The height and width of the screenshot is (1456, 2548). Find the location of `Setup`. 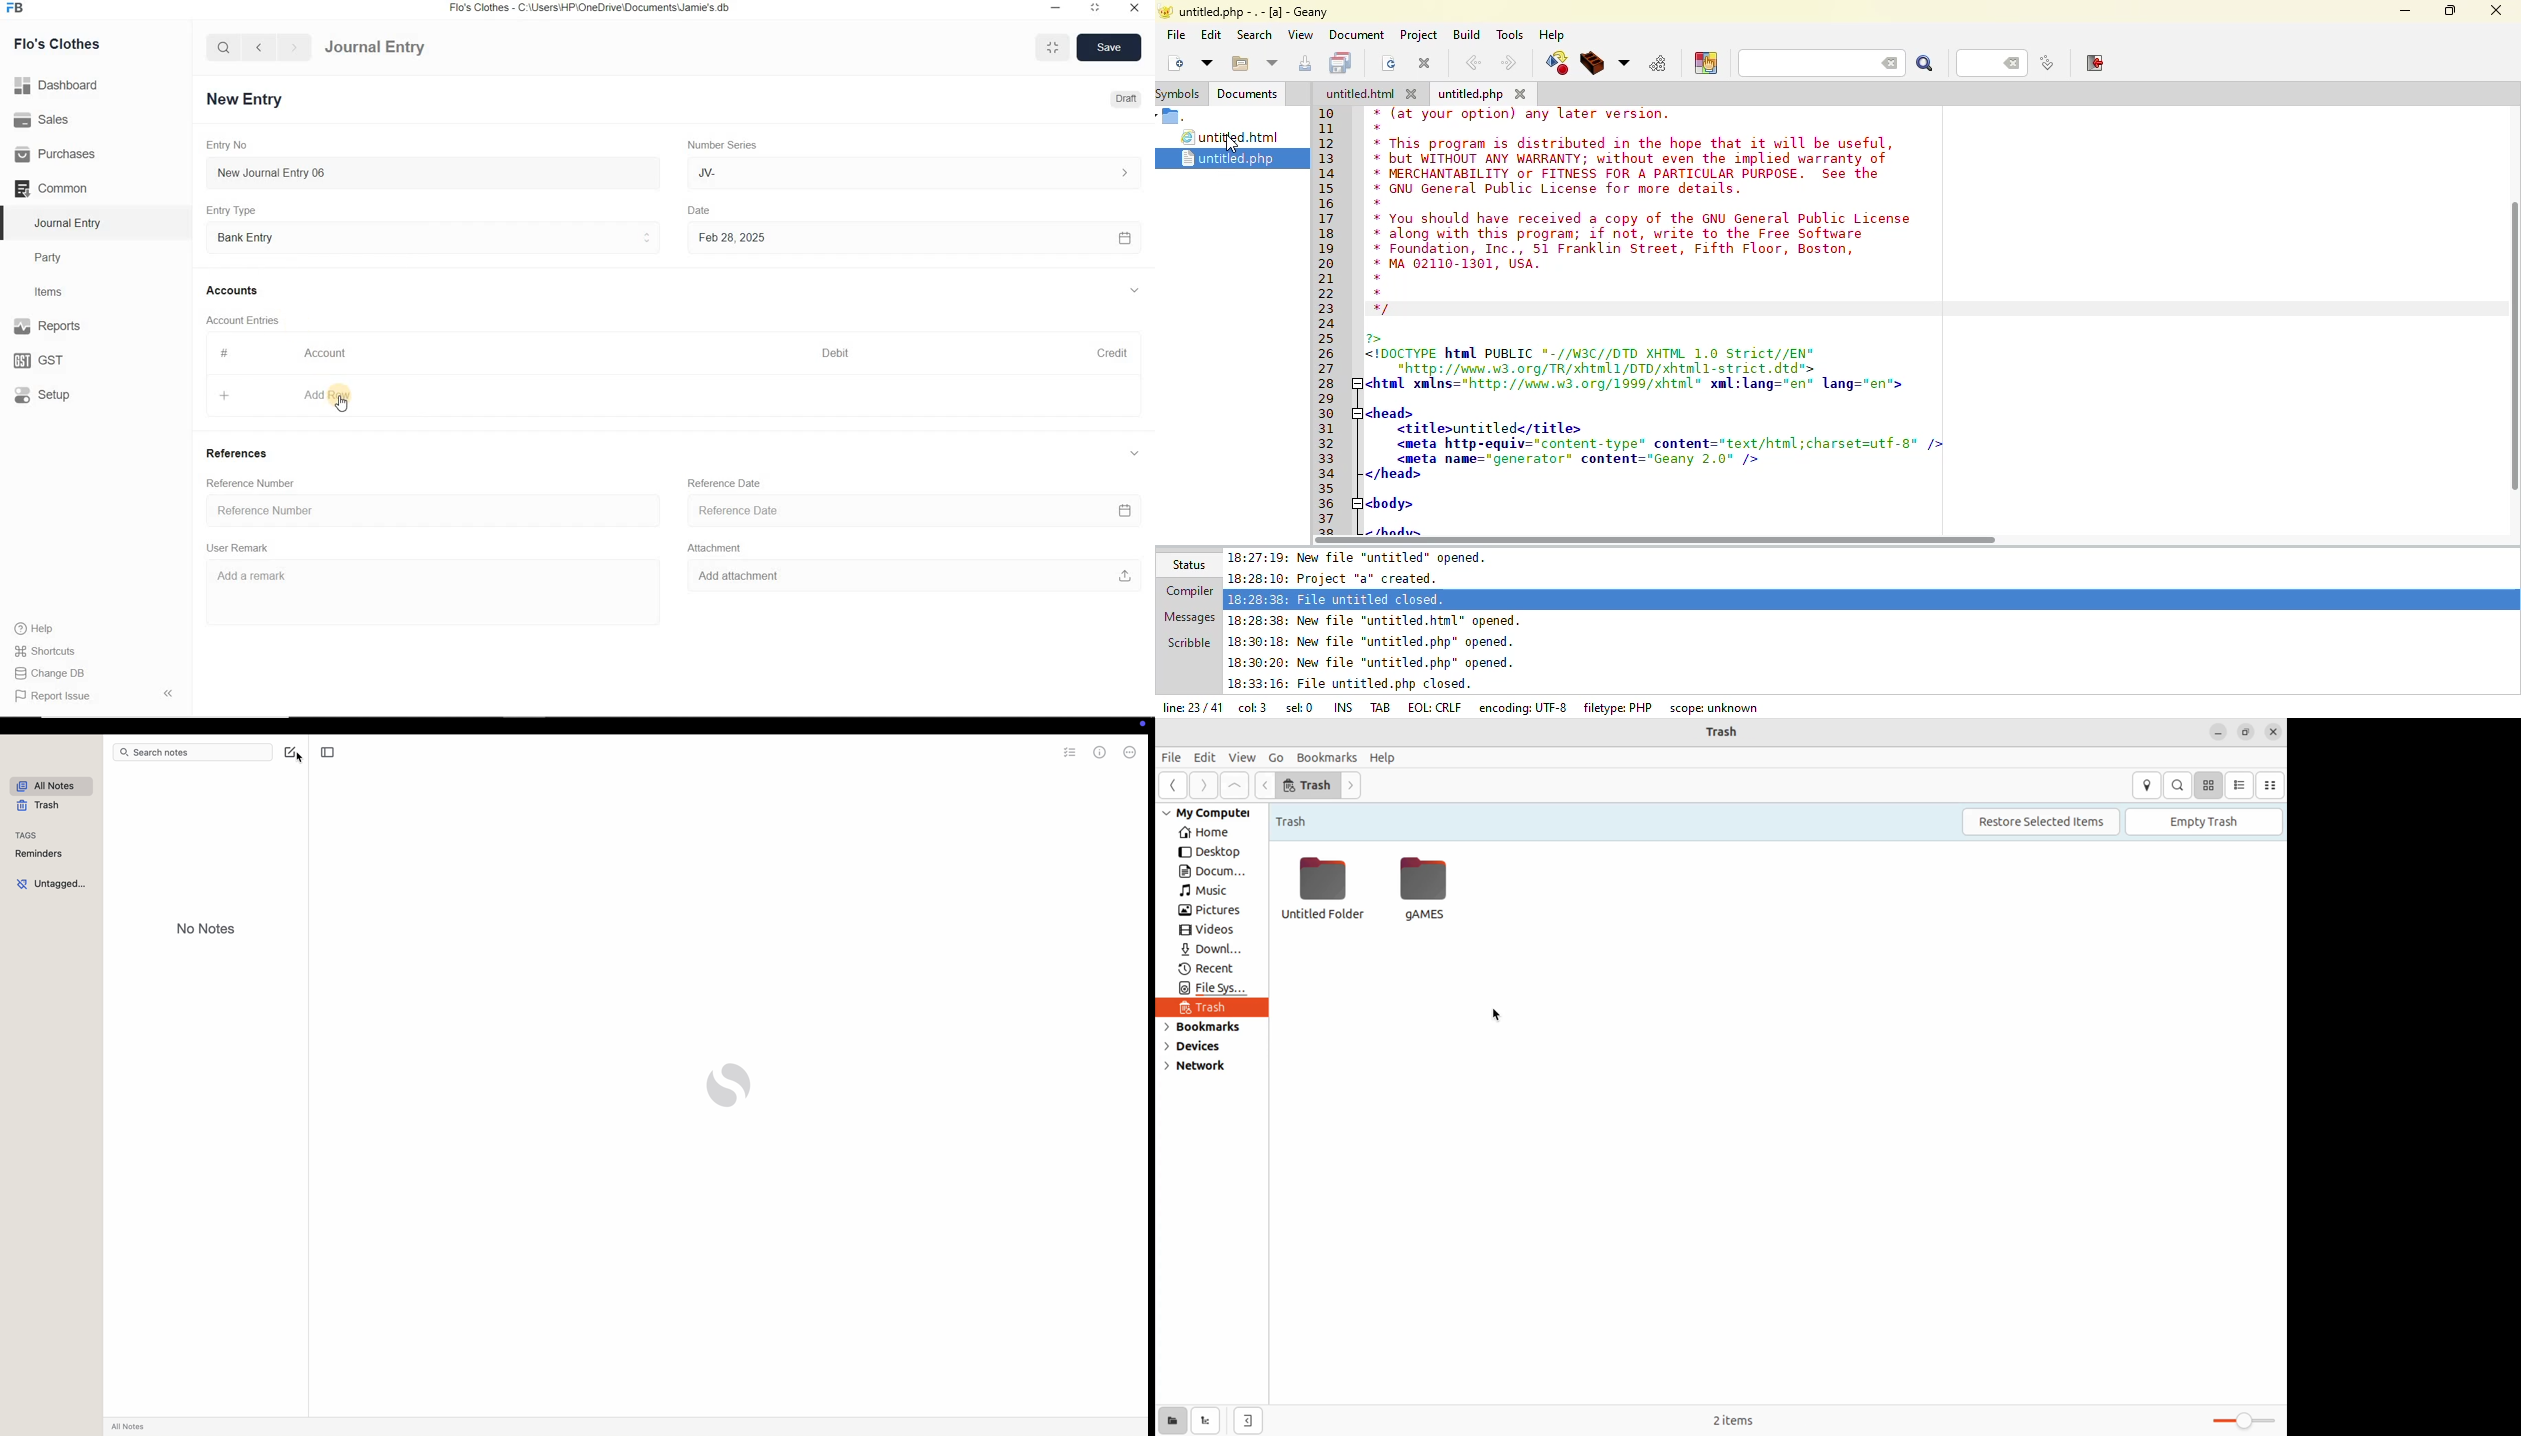

Setup is located at coordinates (56, 394).